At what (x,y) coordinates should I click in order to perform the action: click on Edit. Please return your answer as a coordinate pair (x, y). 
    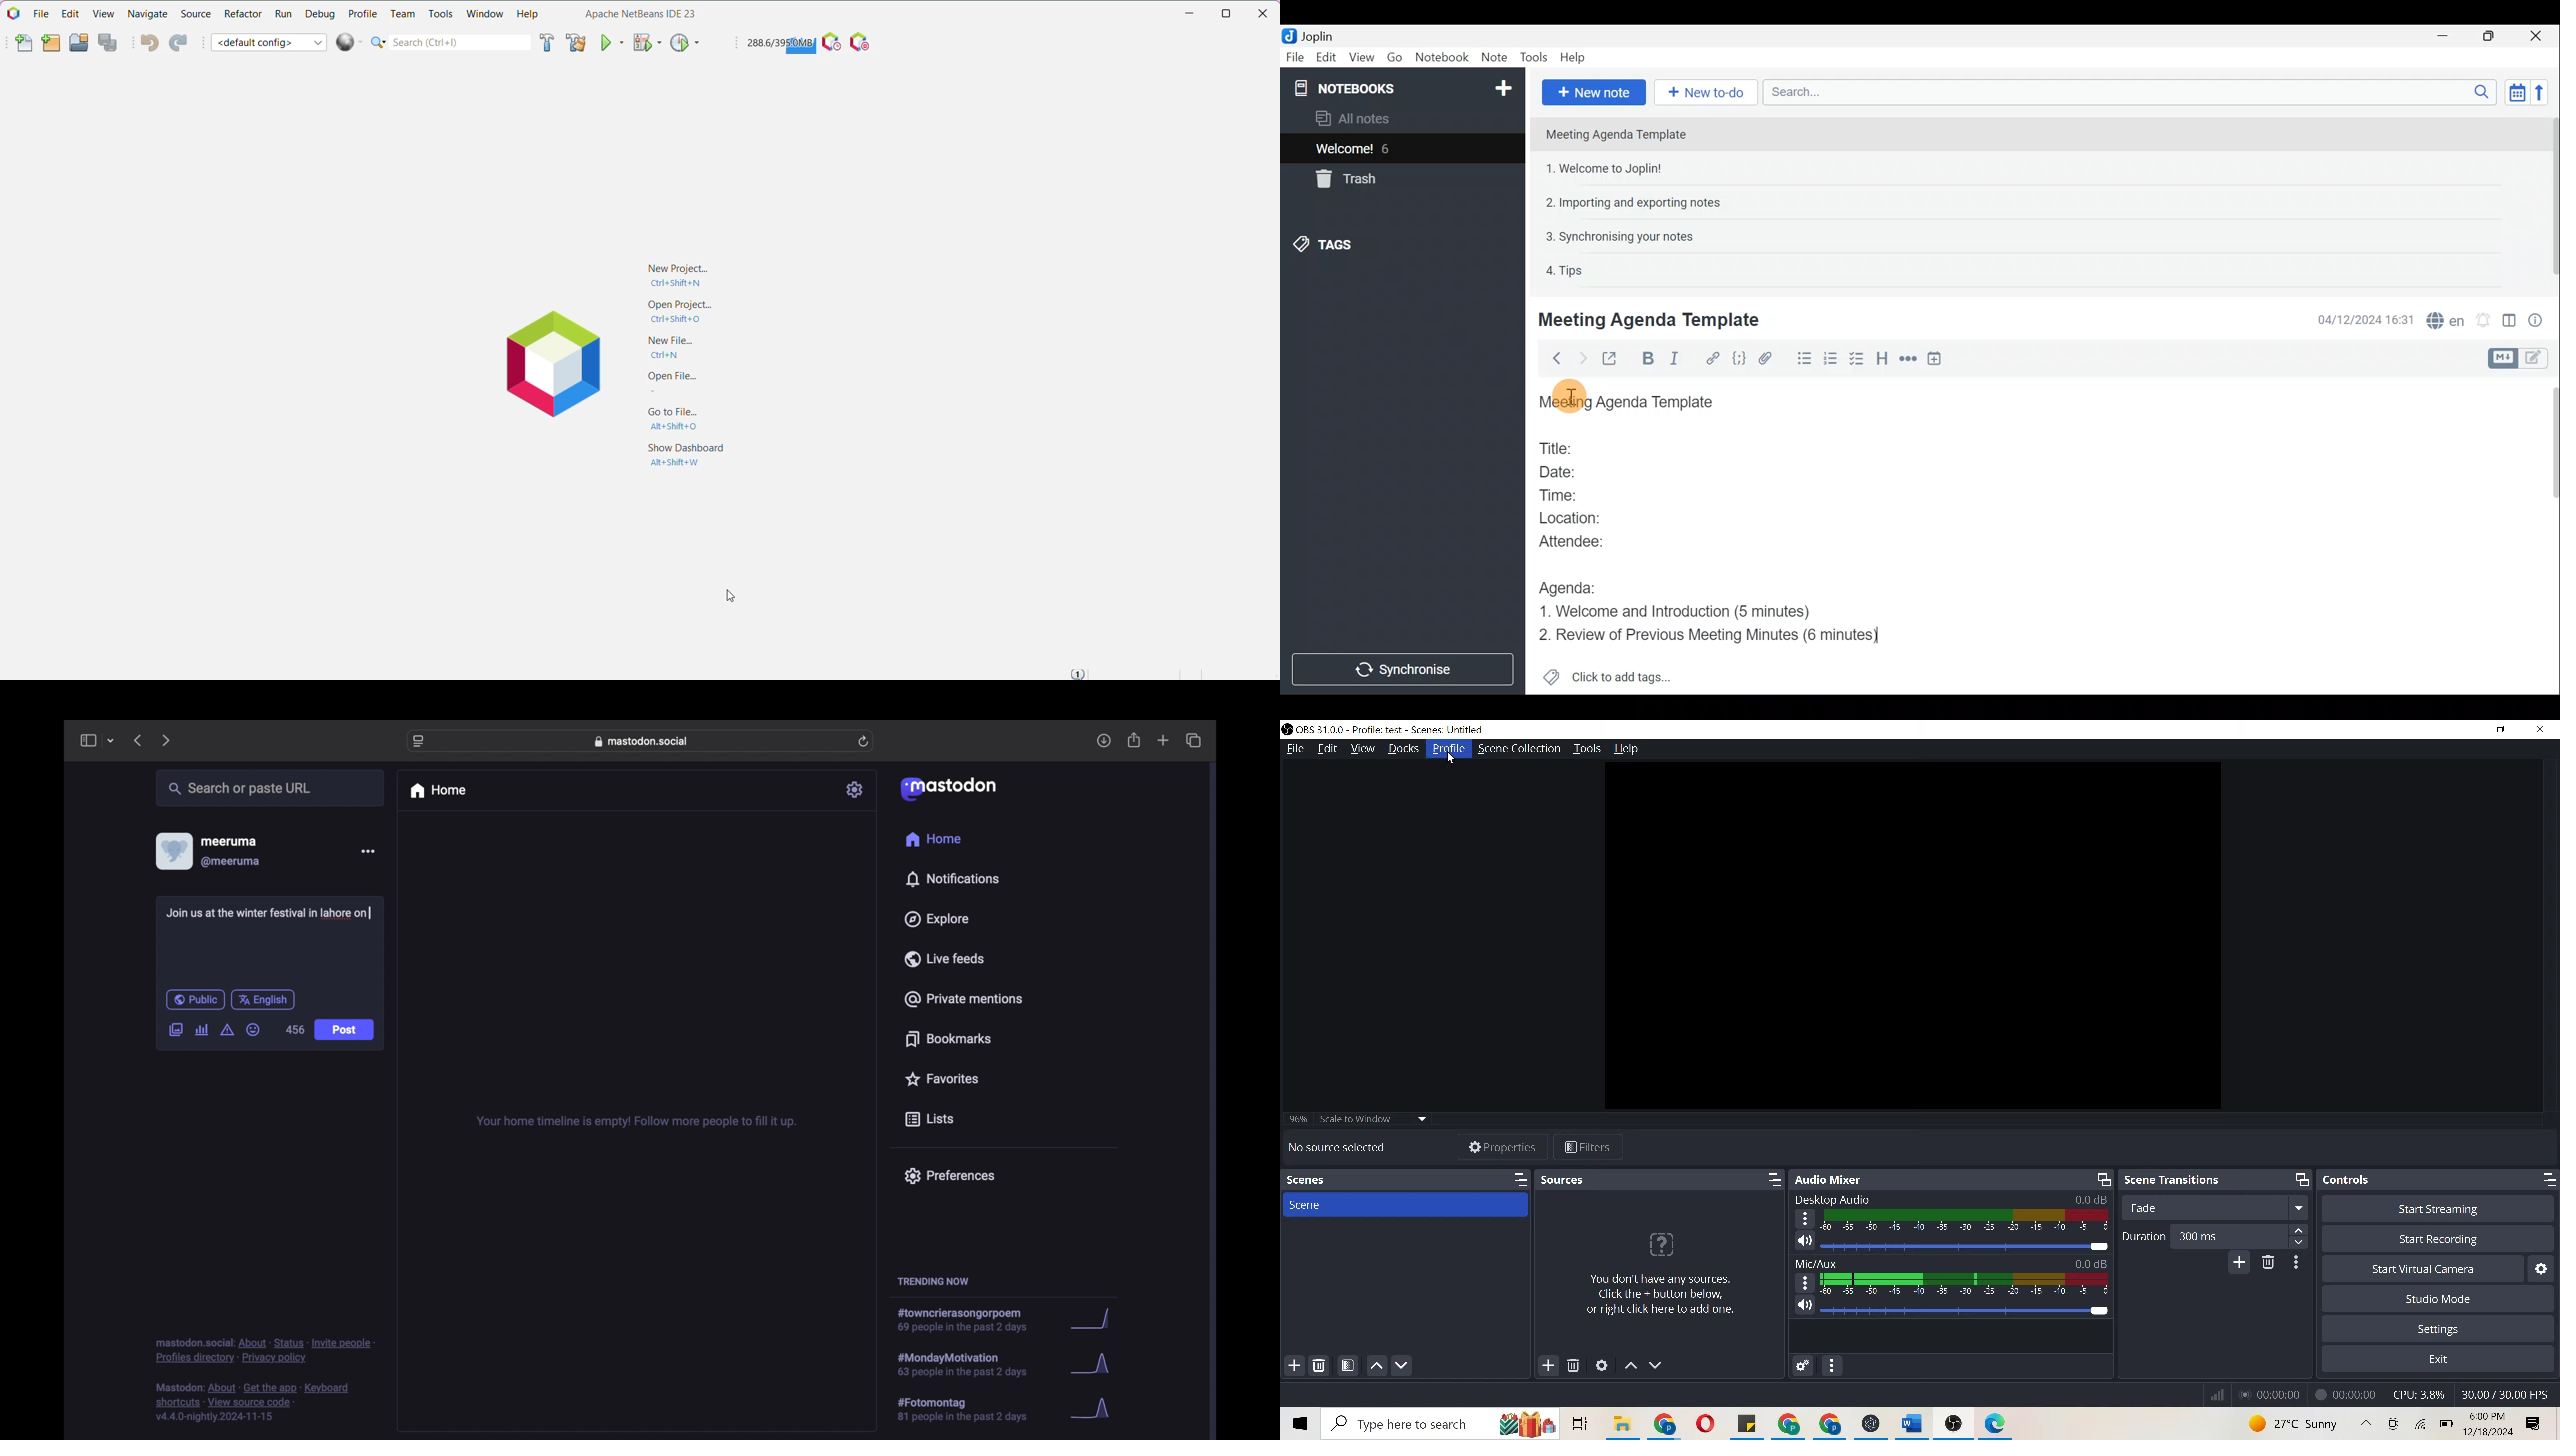
    Looking at the image, I should click on (1327, 59).